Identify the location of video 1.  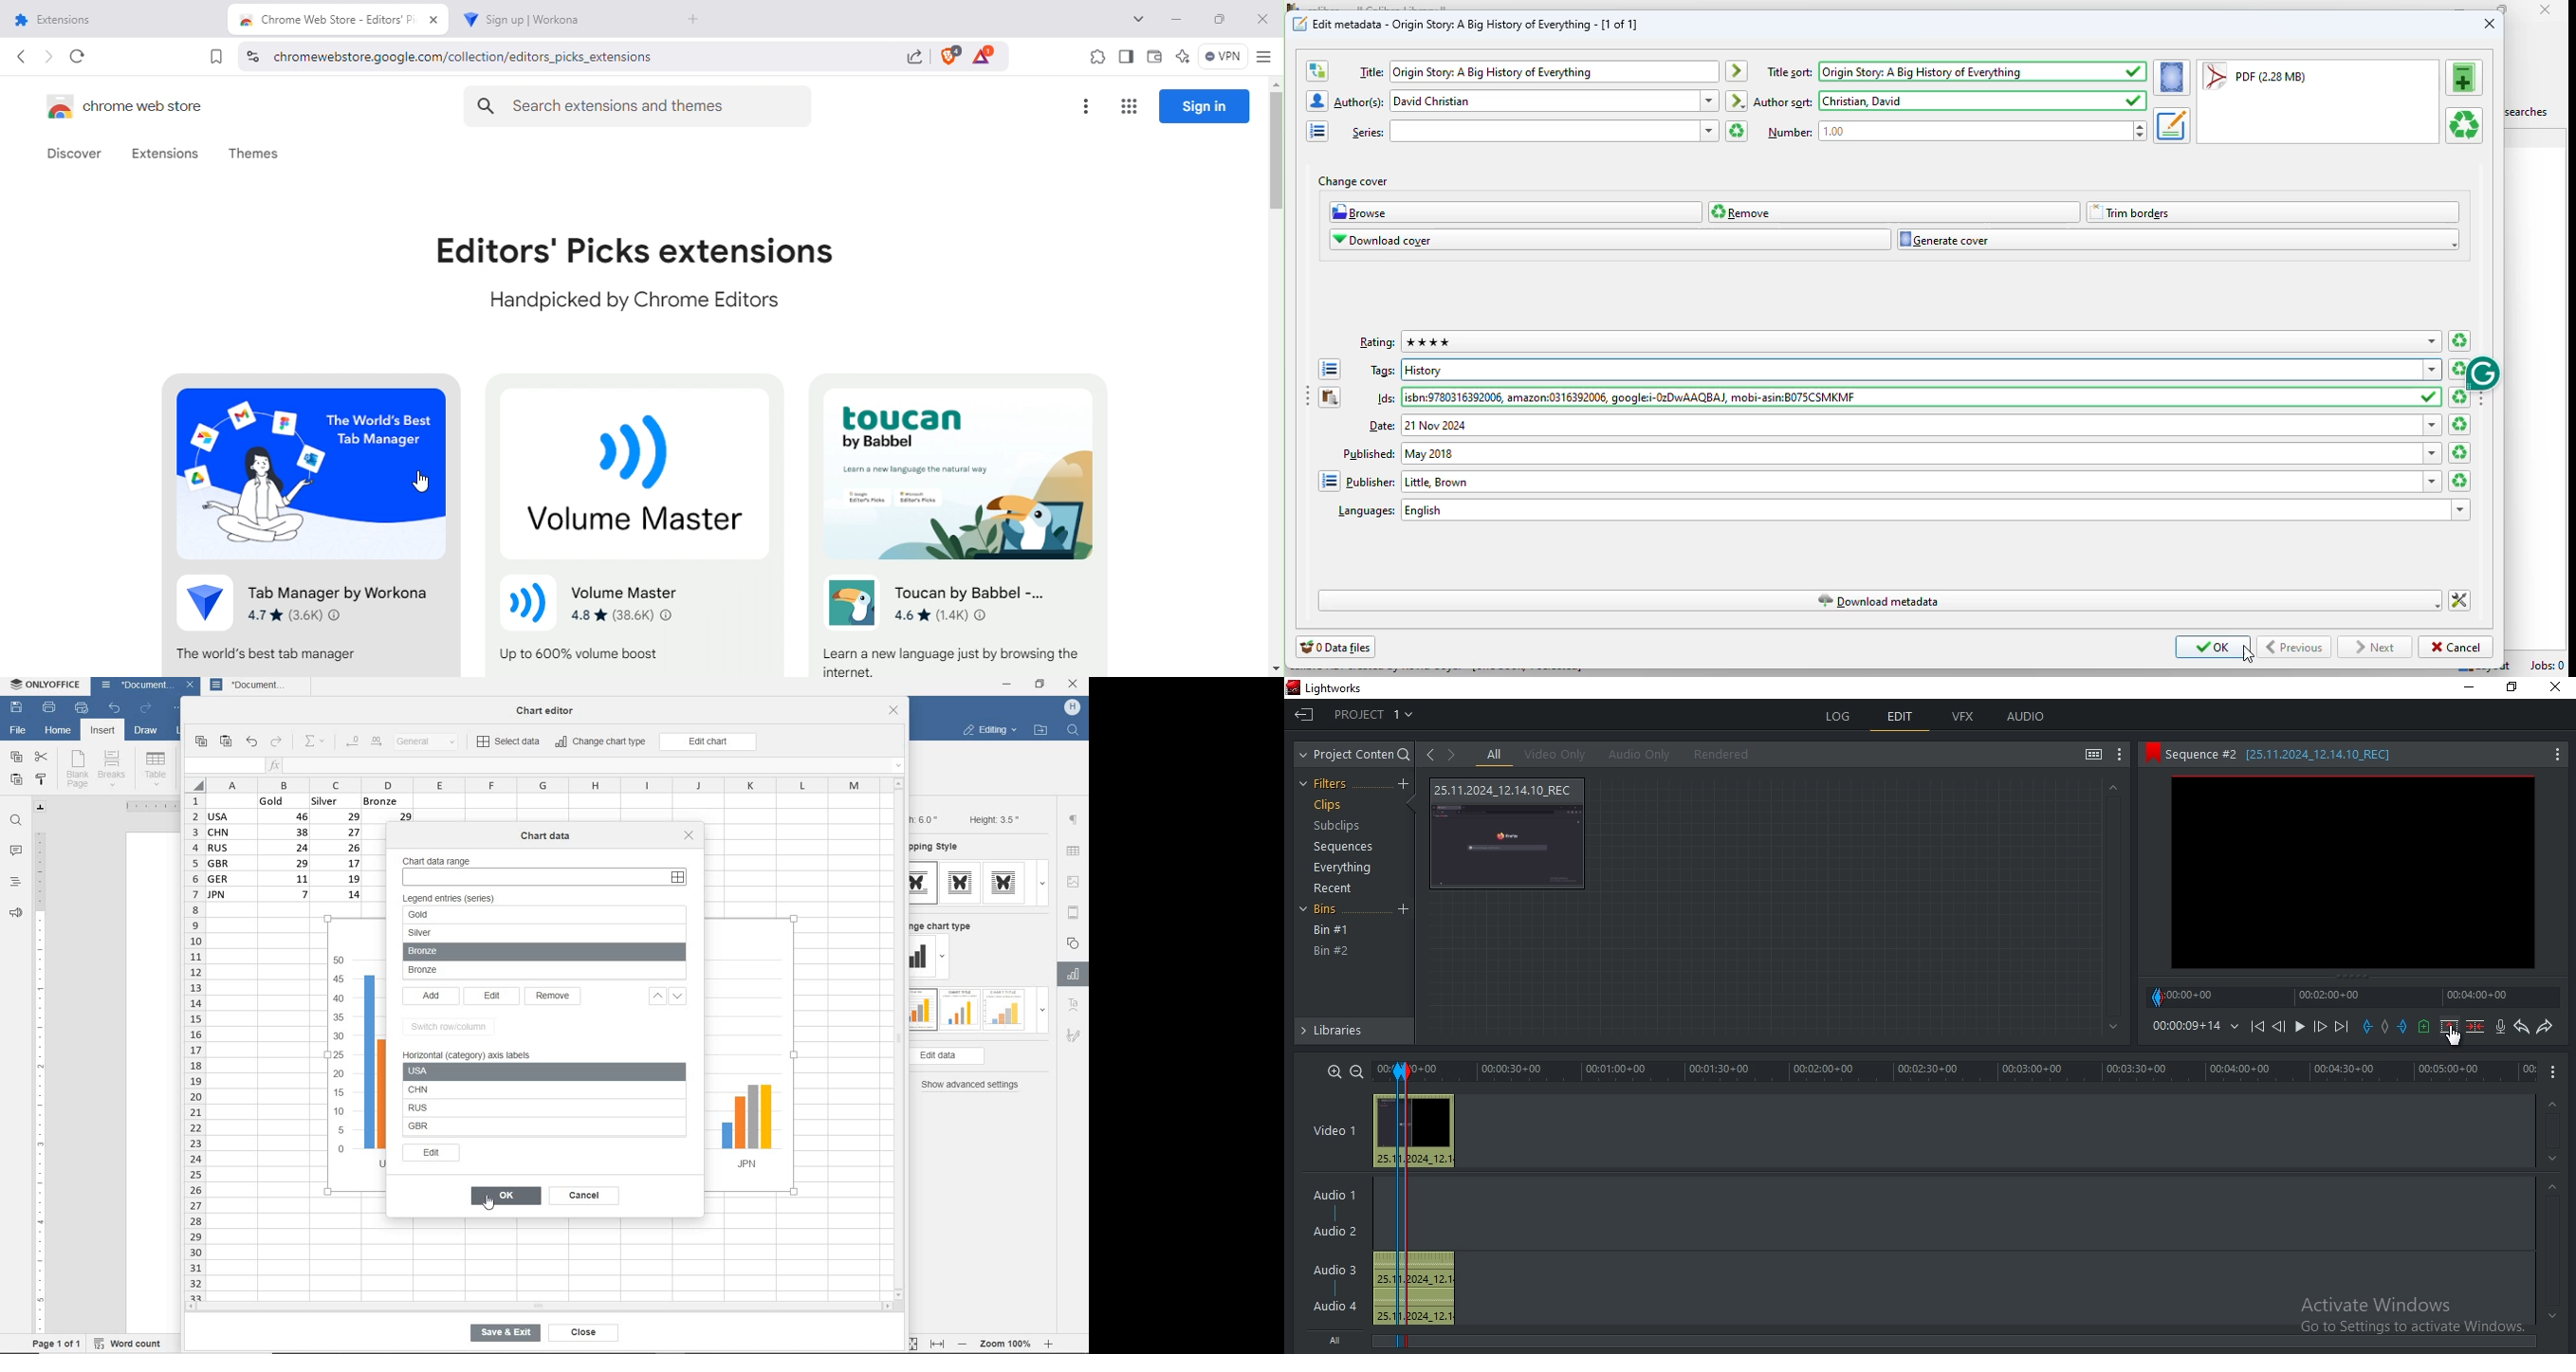
(1334, 1128).